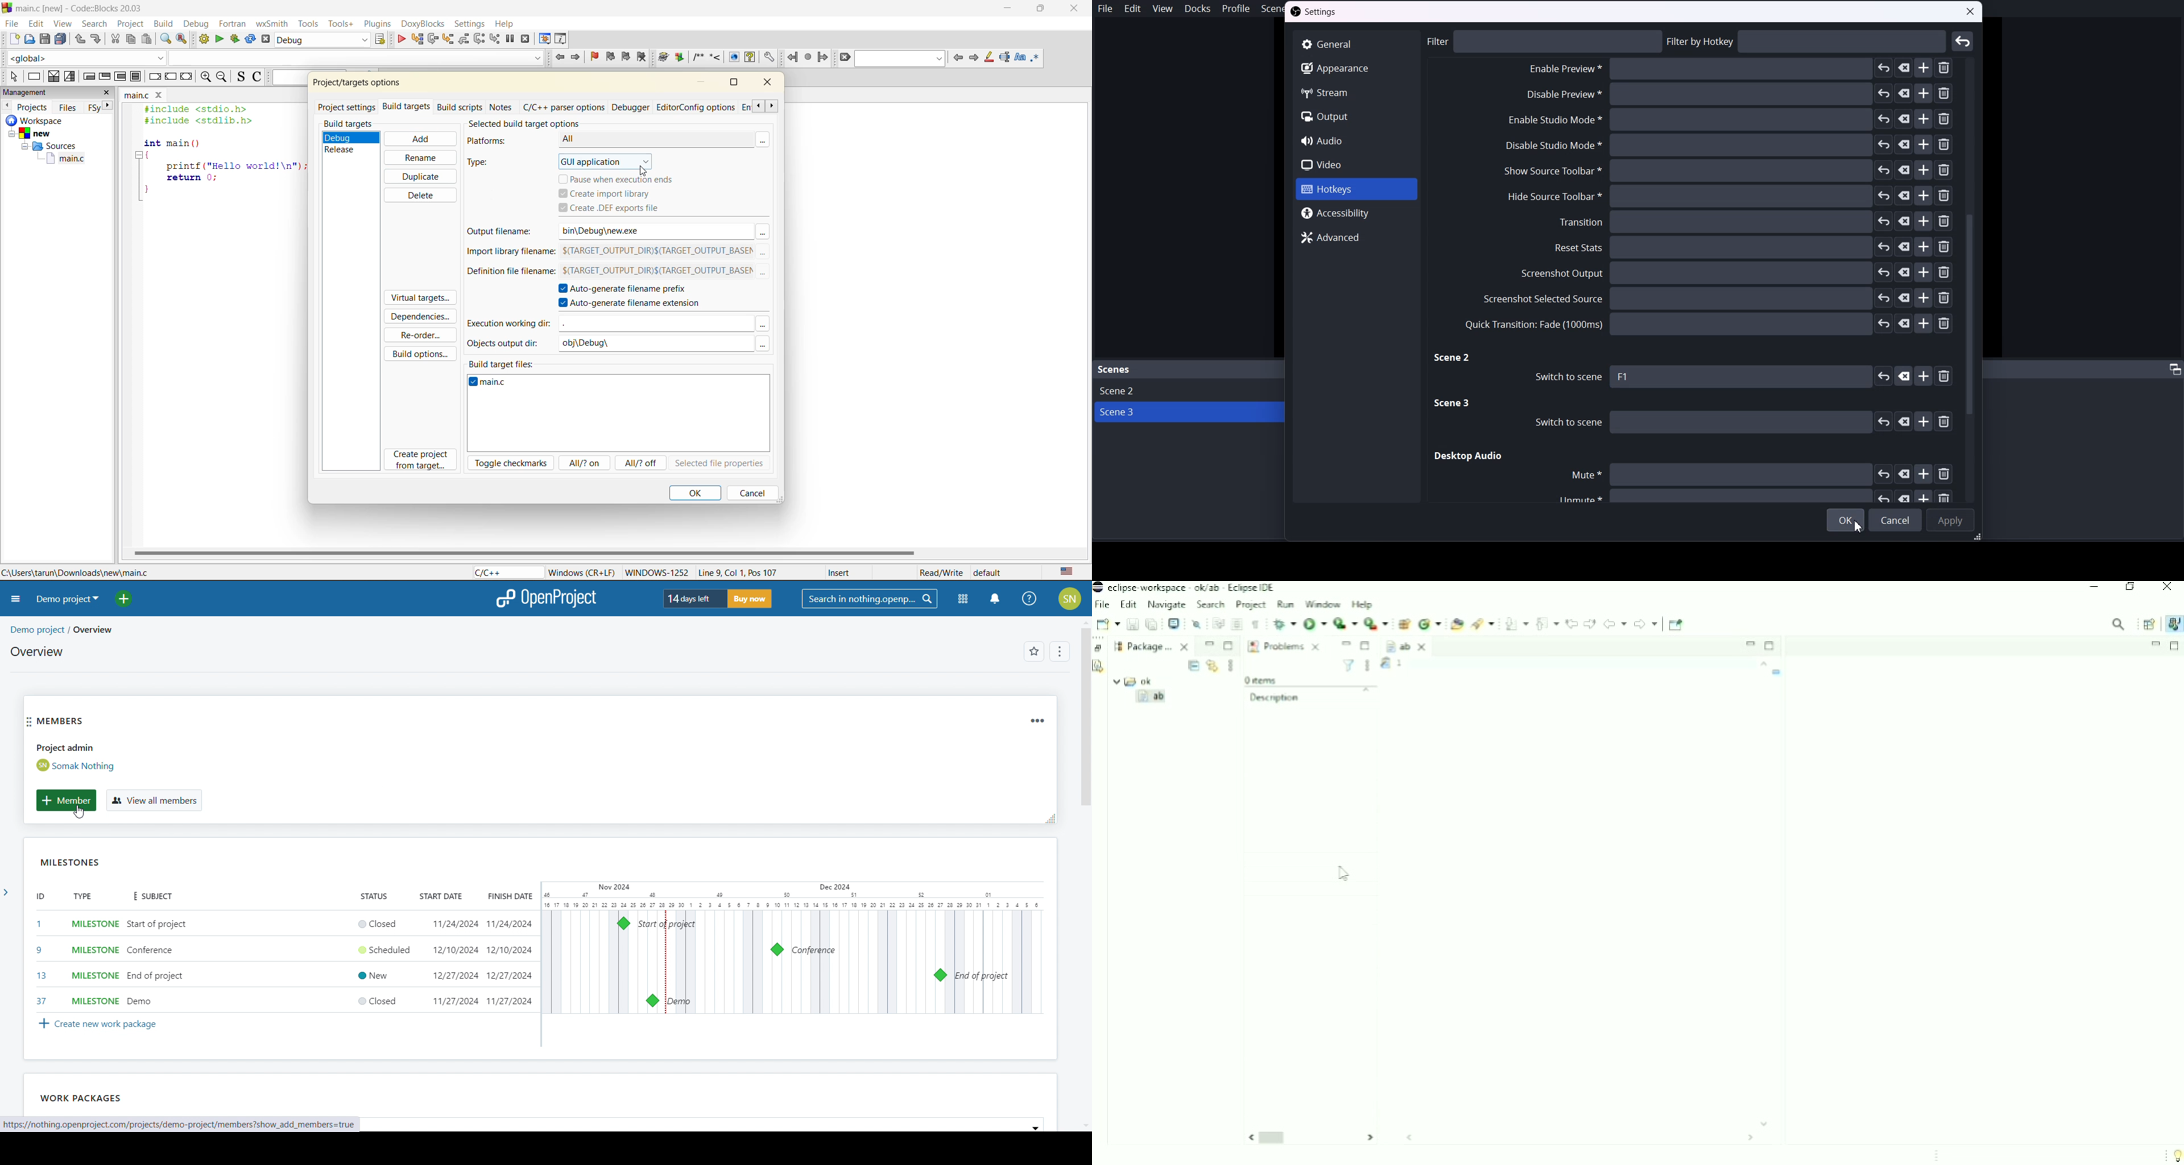 The image size is (2184, 1176). I want to click on next, so click(109, 105).